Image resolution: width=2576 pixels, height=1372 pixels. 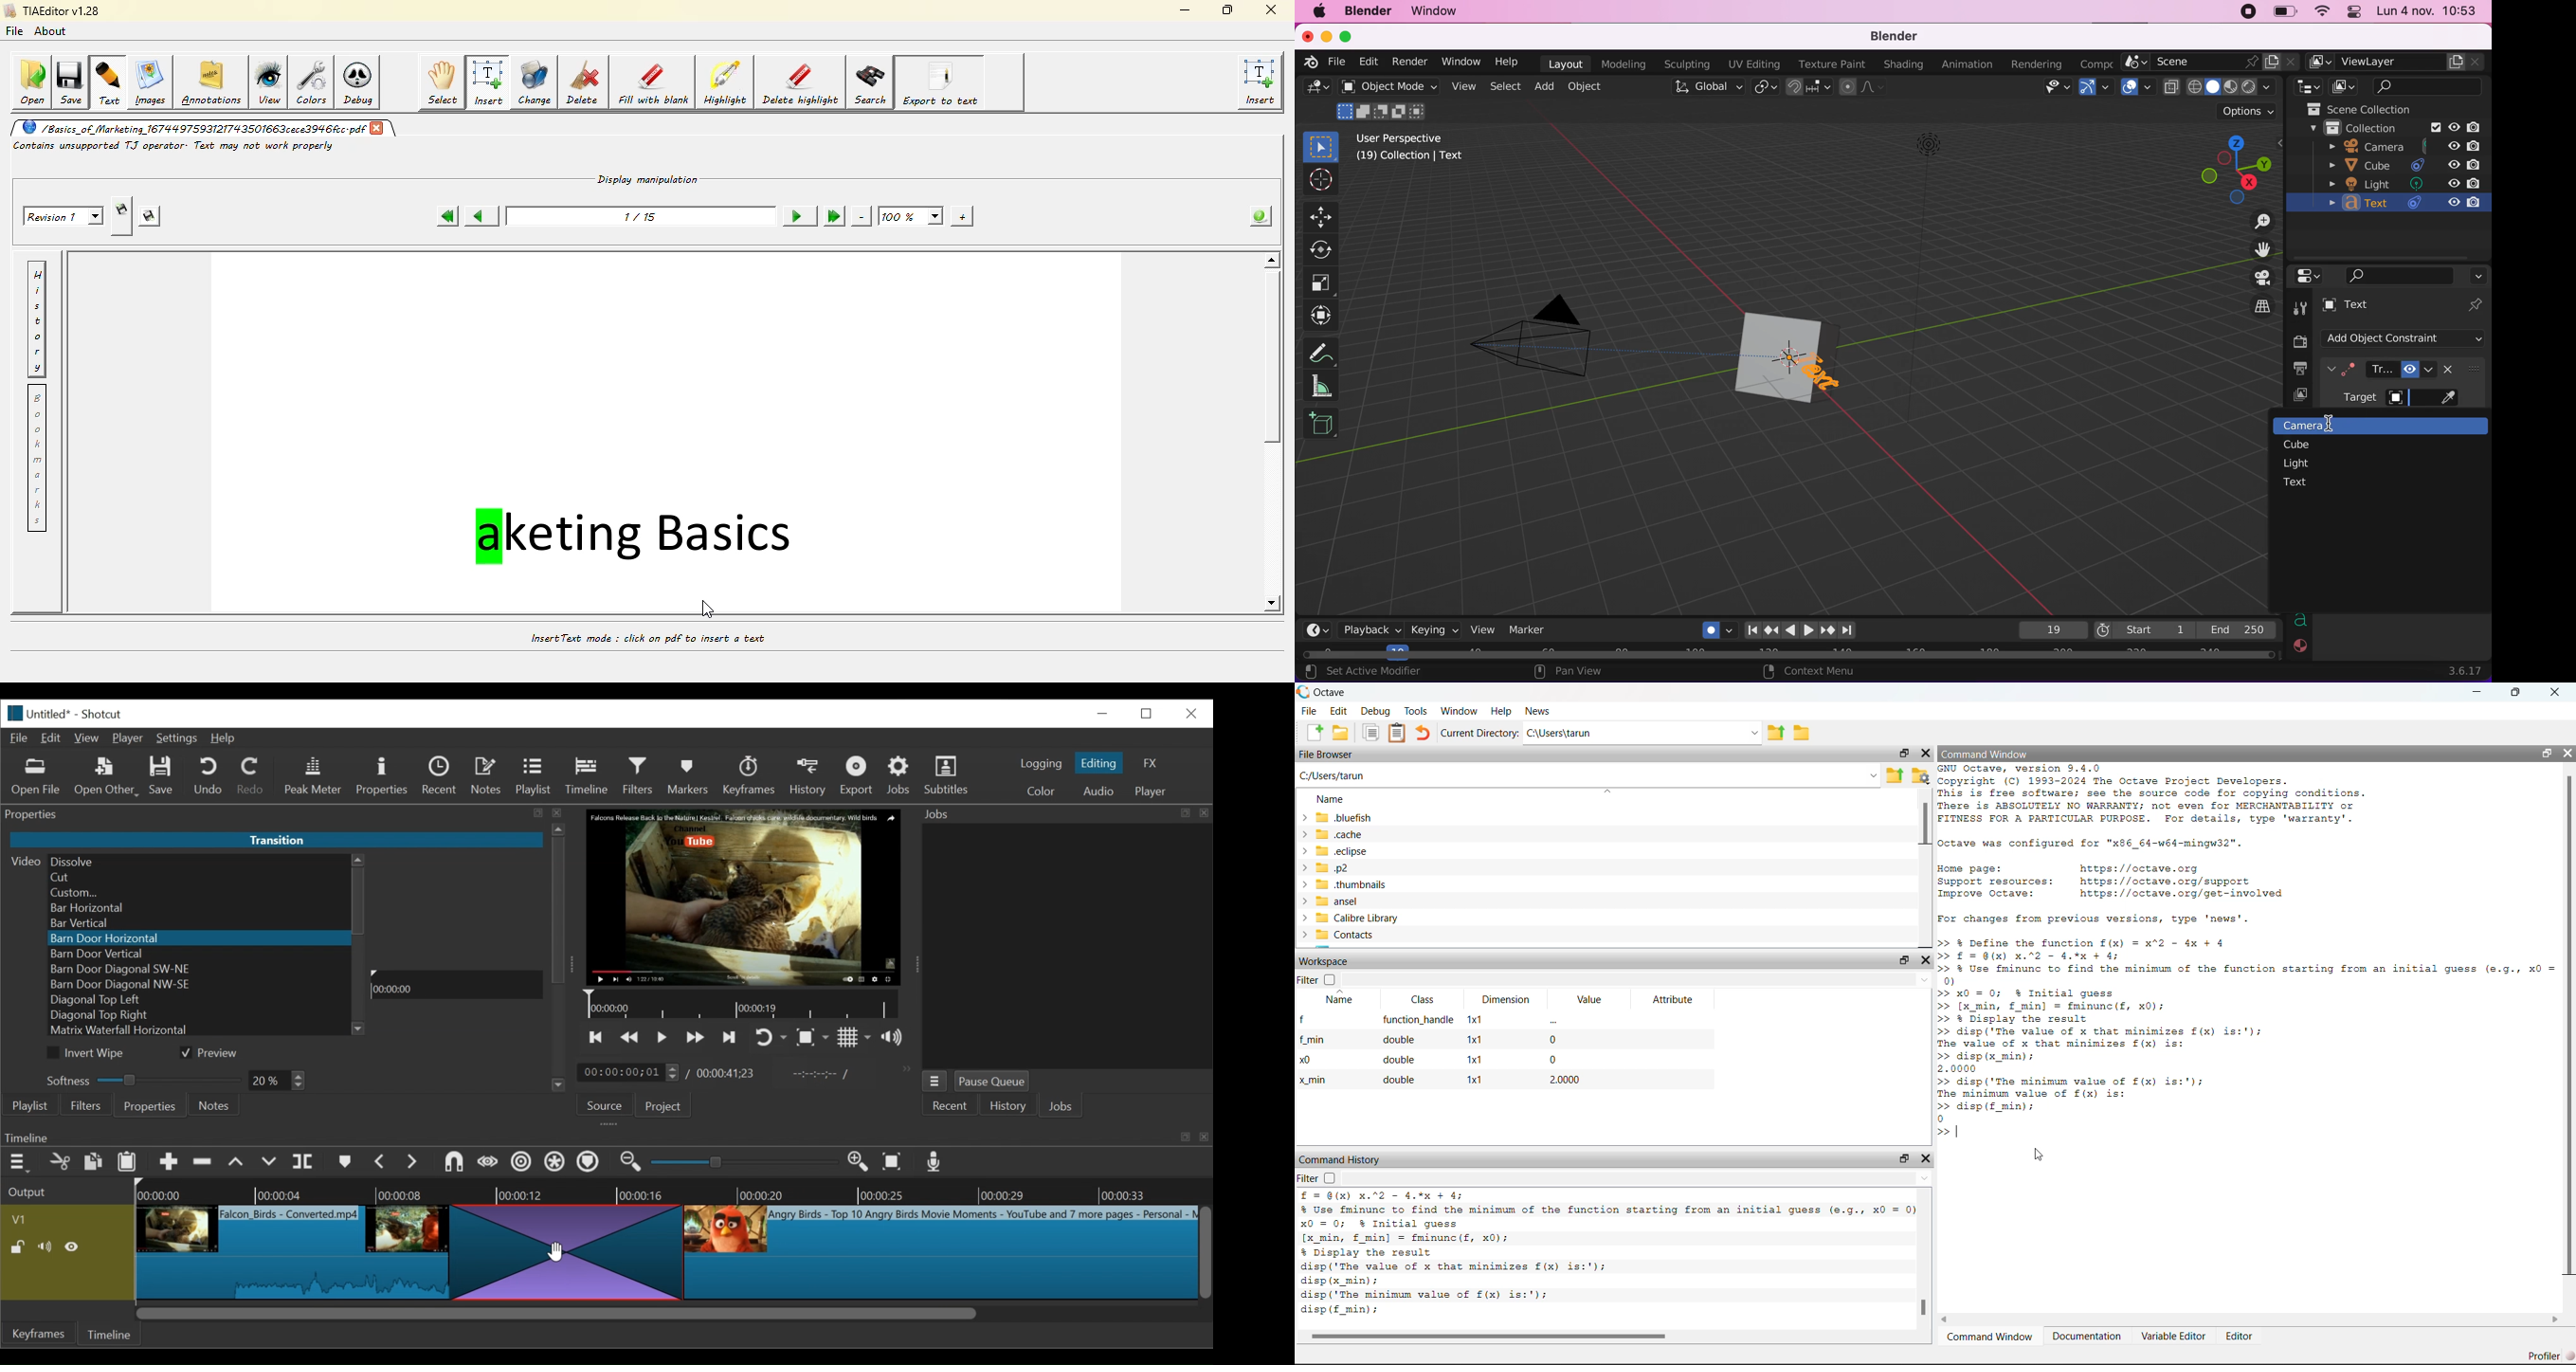 I want to click on Media Viewer, so click(x=742, y=897).